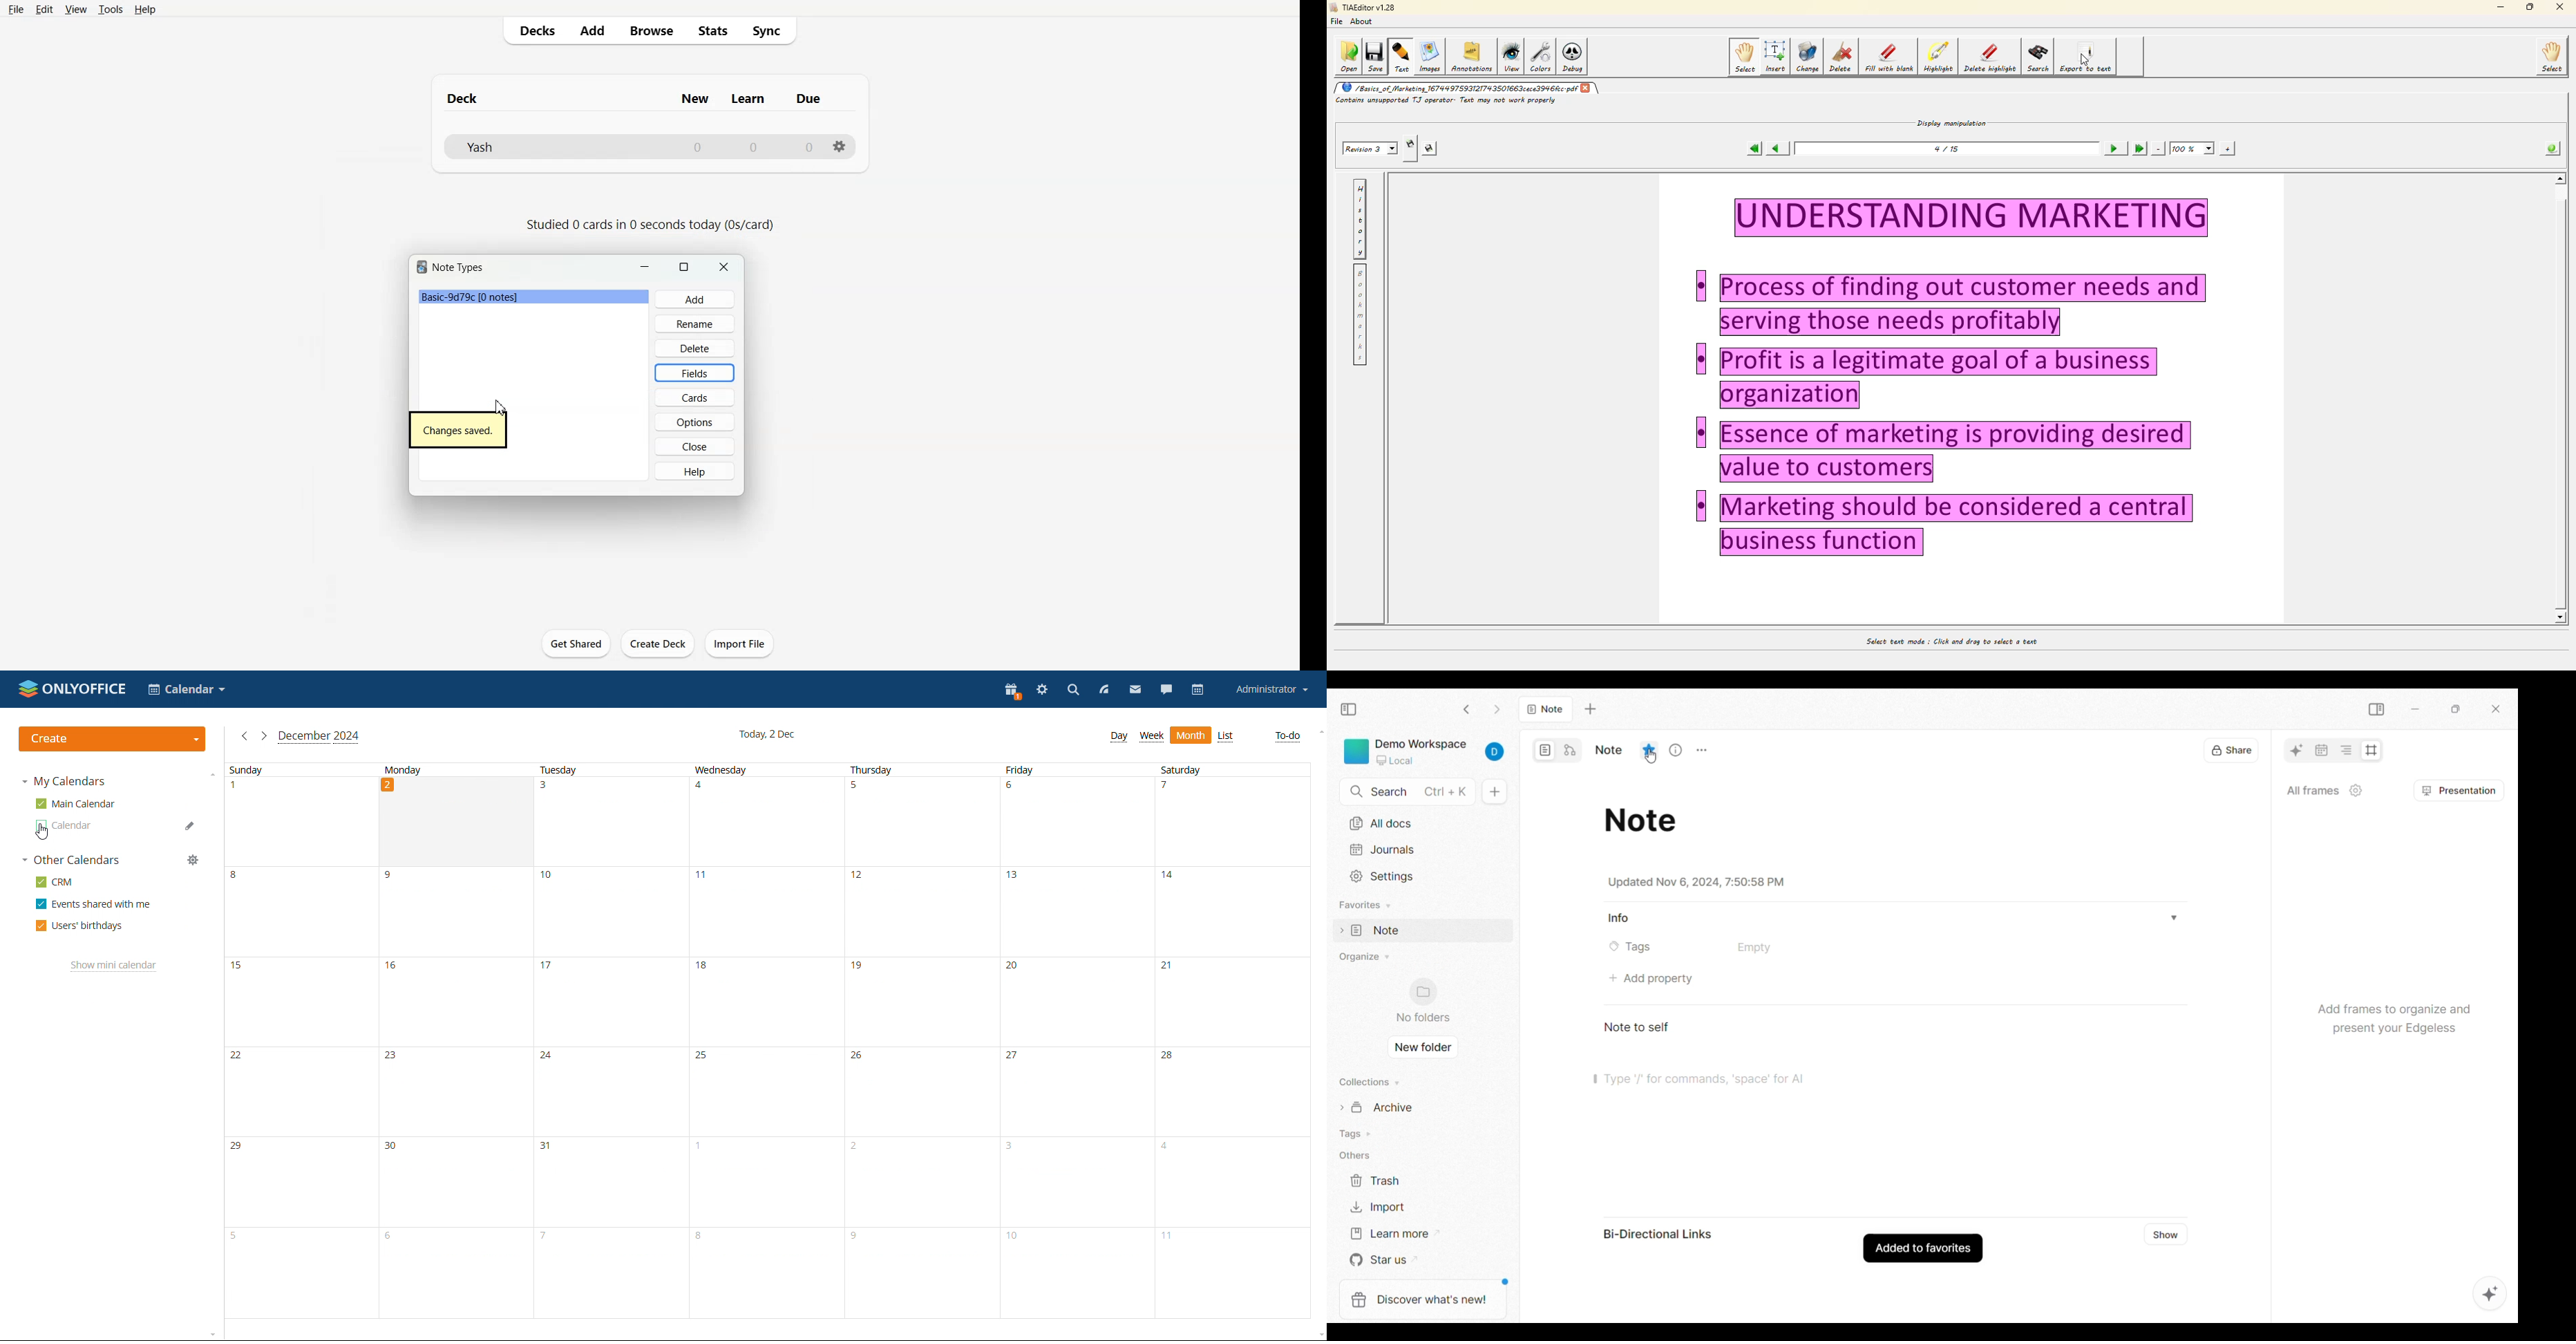  Describe the element at coordinates (1233, 1041) in the screenshot. I see `saturday` at that location.